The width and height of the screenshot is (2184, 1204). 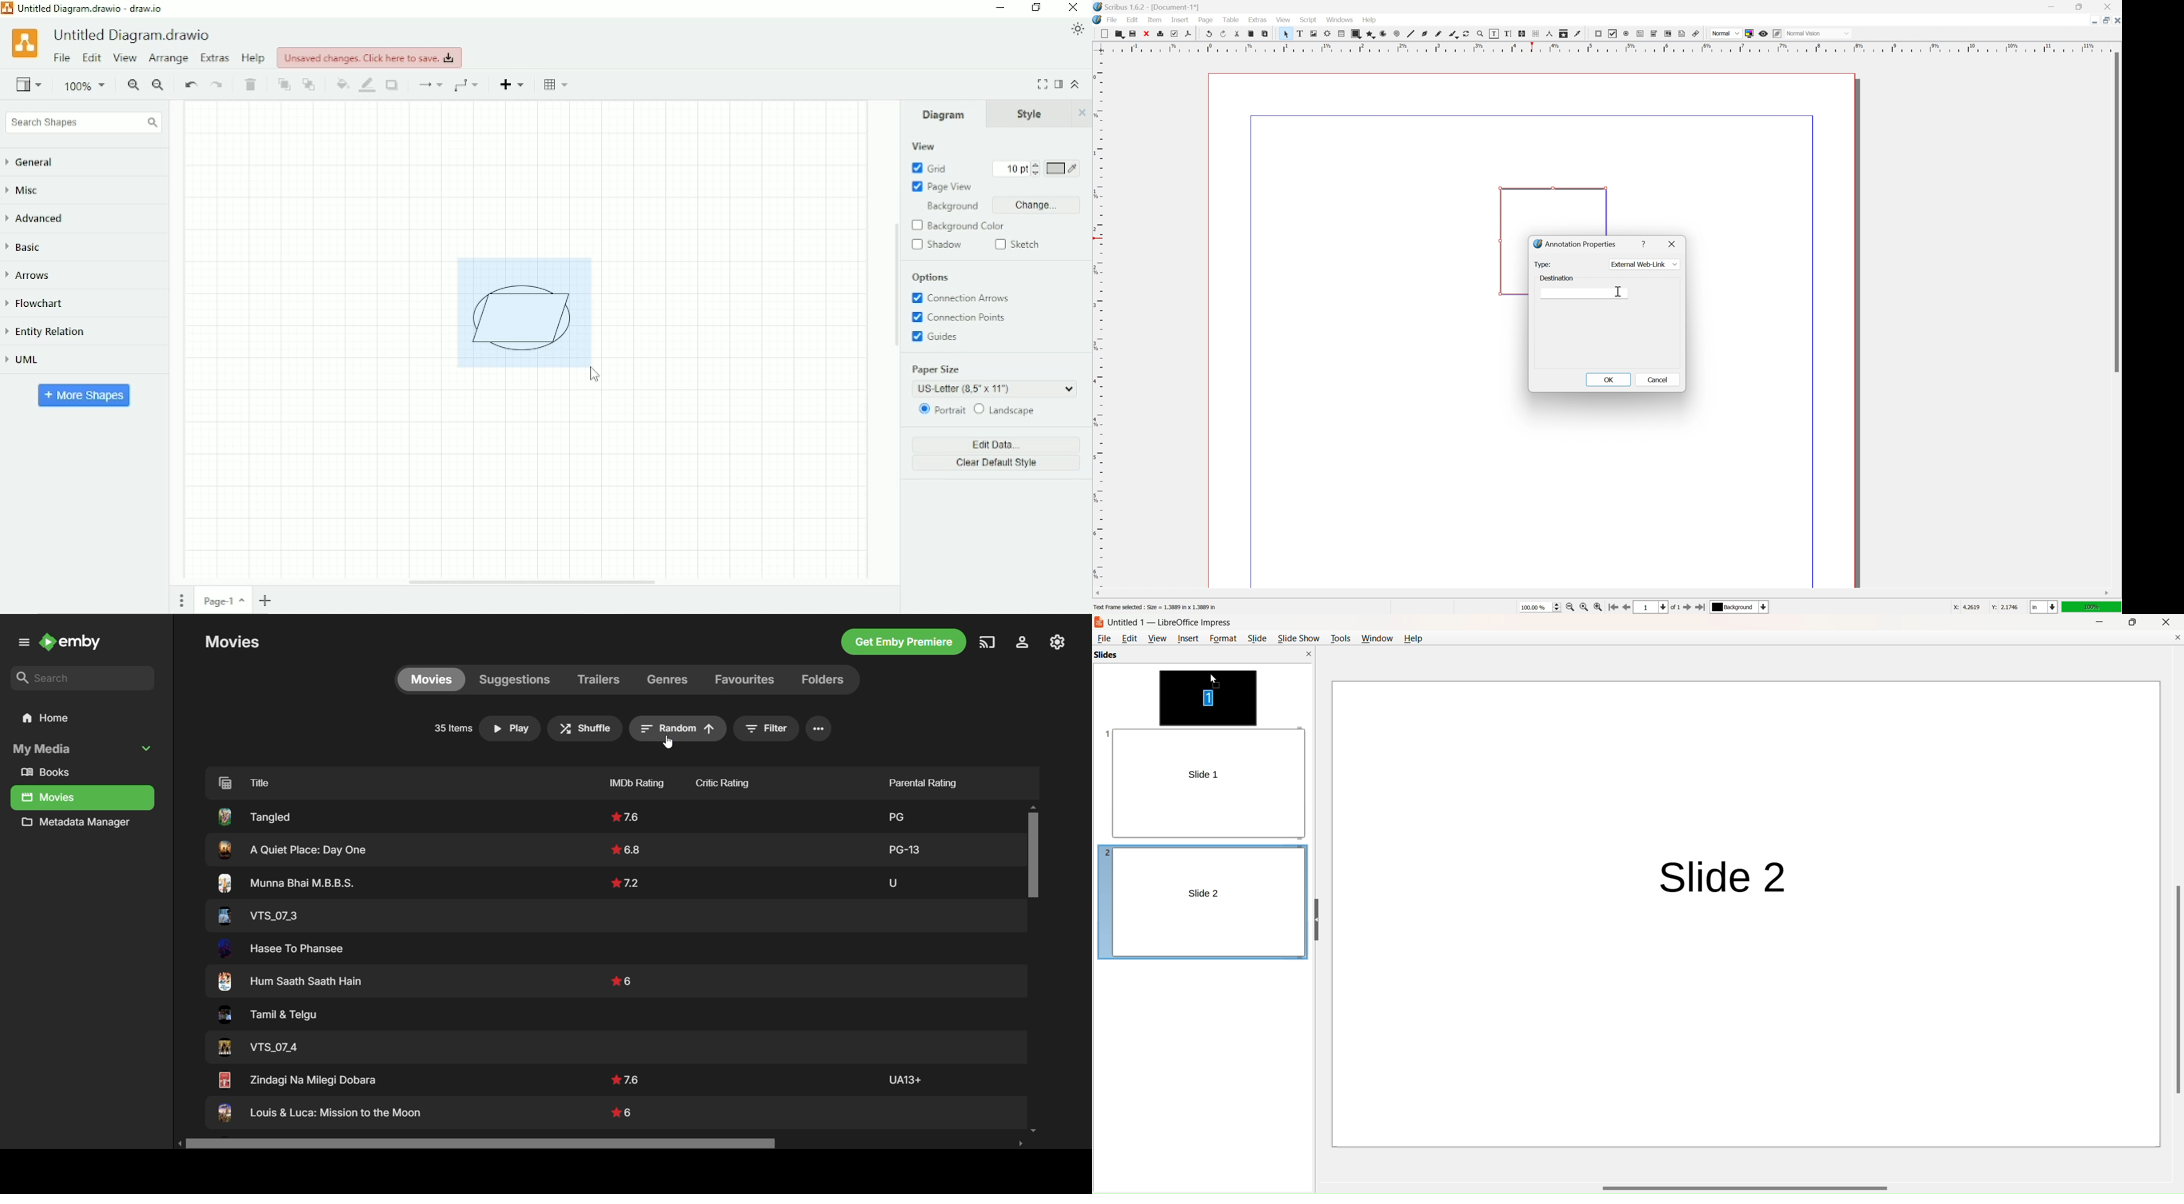 What do you see at coordinates (2167, 621) in the screenshot?
I see `close` at bounding box center [2167, 621].